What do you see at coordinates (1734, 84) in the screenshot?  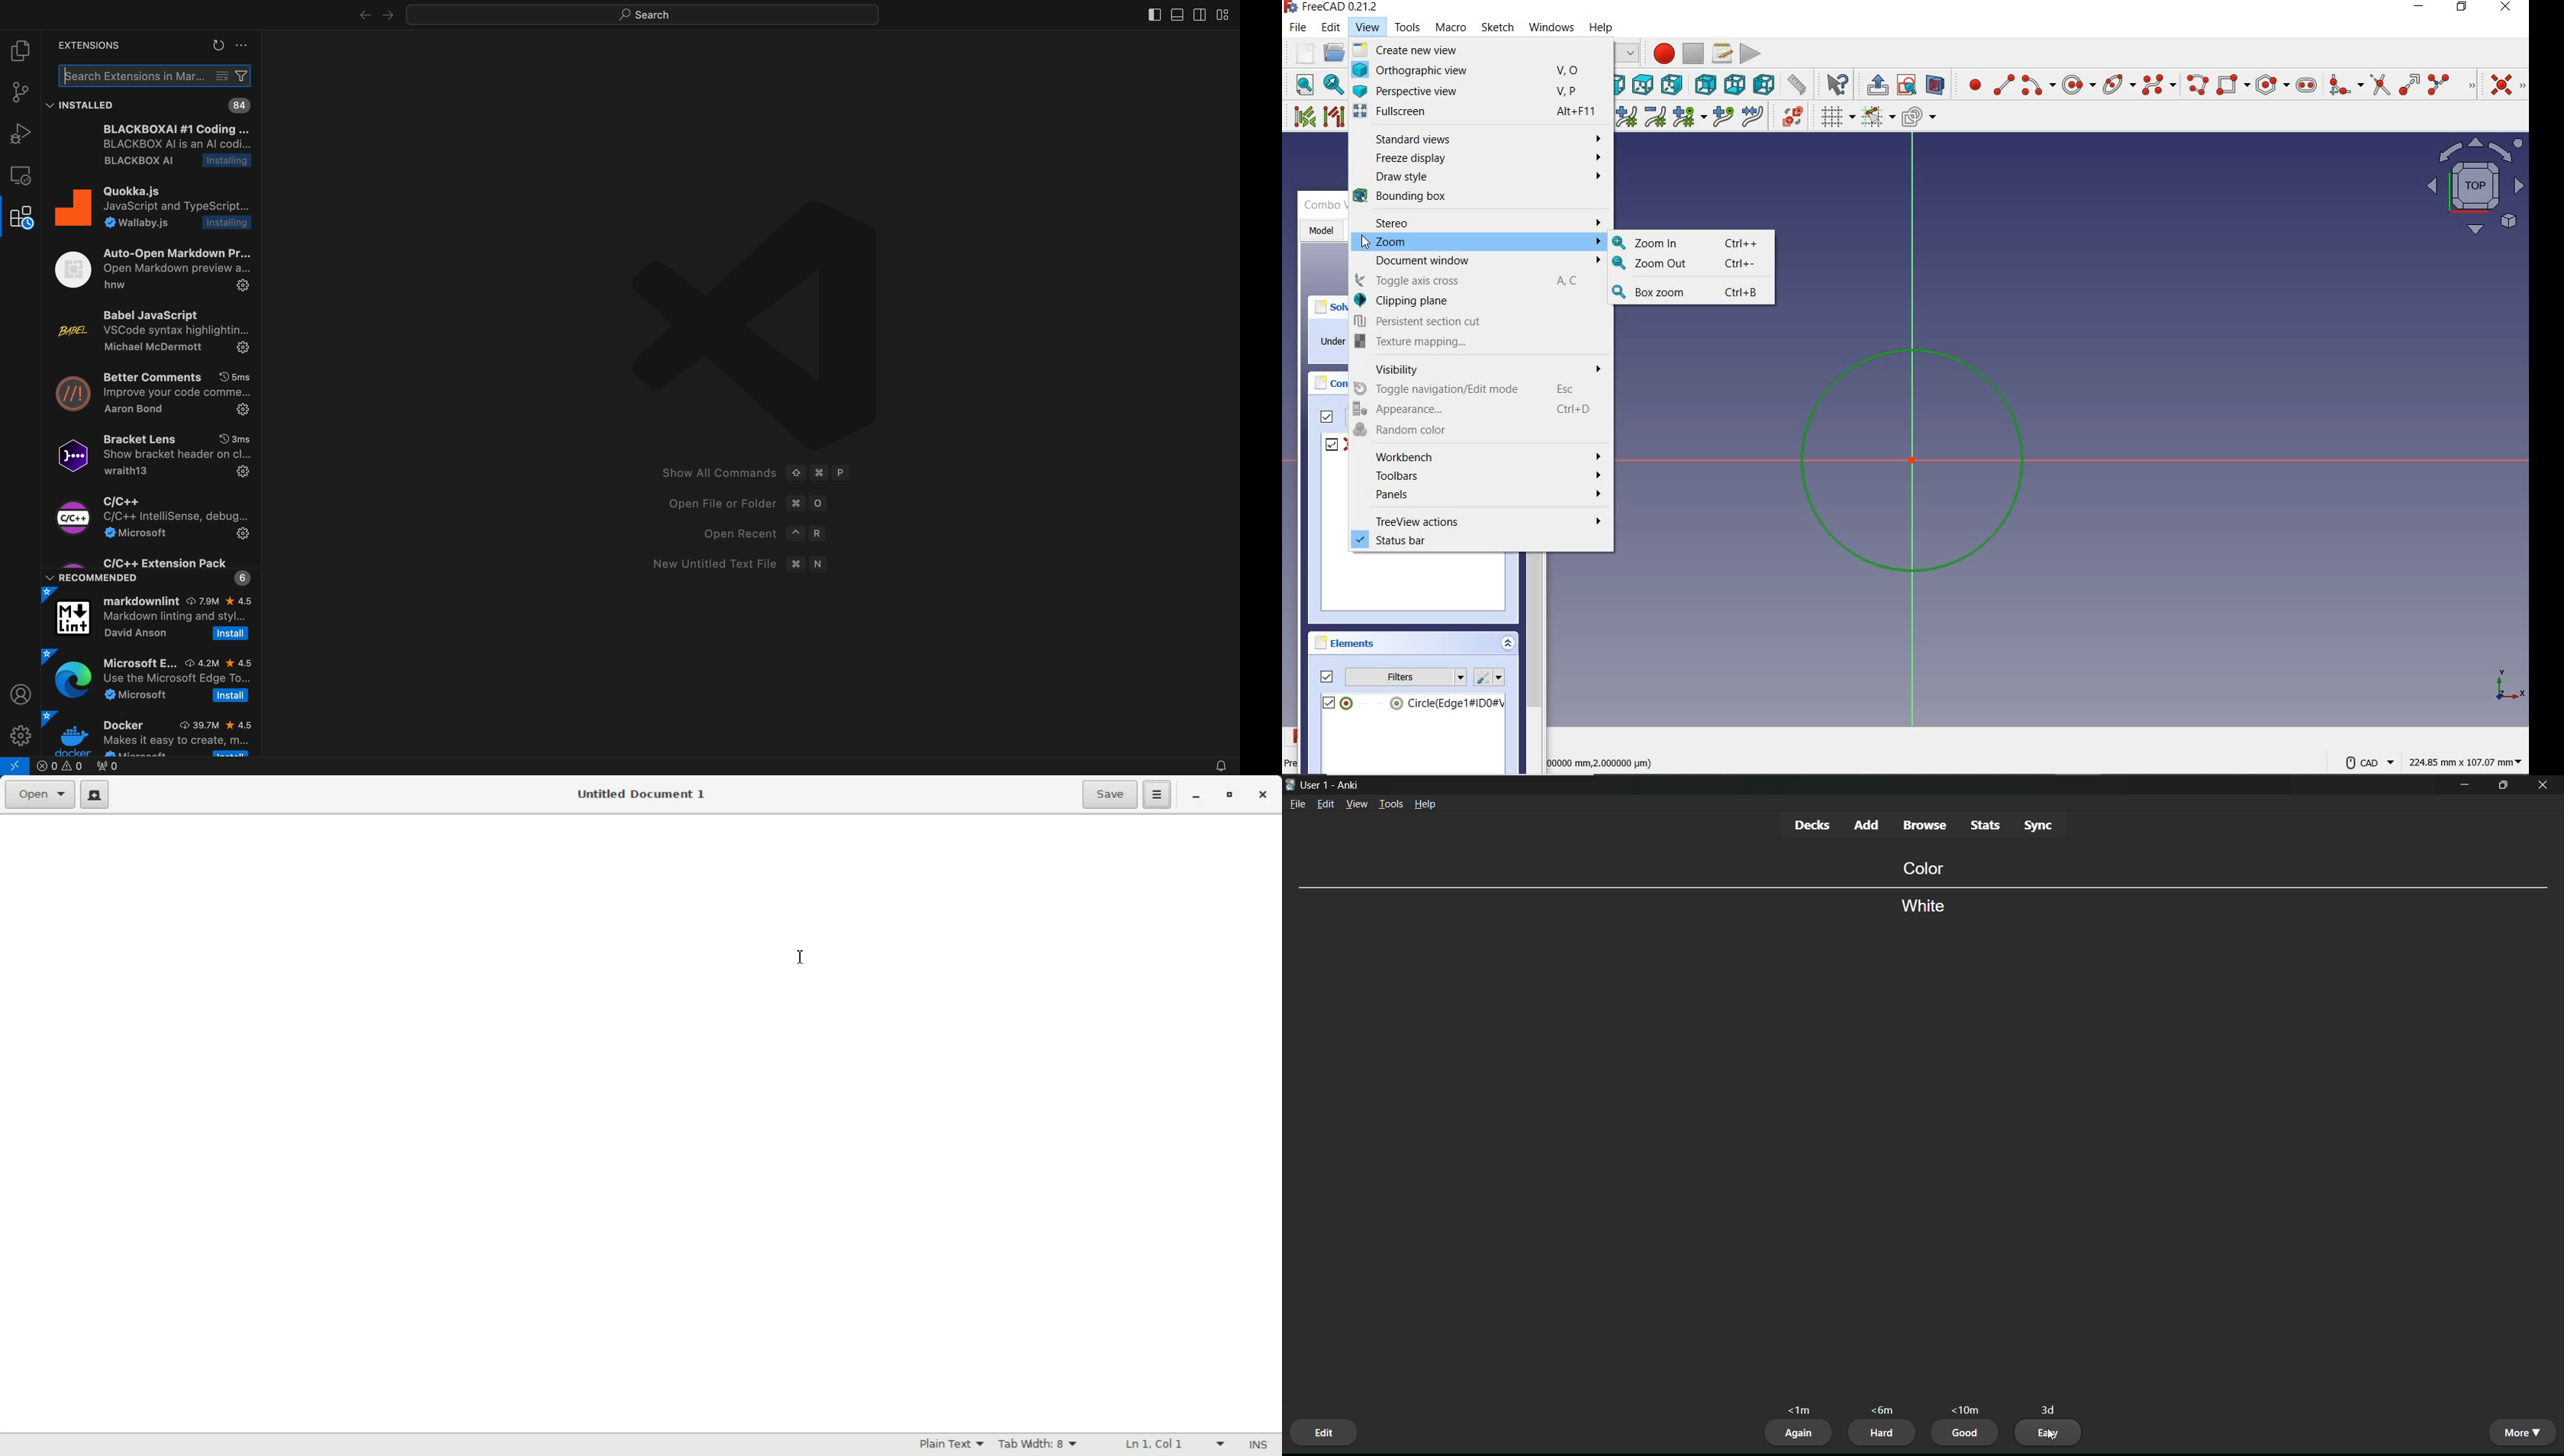 I see `bottom` at bounding box center [1734, 84].